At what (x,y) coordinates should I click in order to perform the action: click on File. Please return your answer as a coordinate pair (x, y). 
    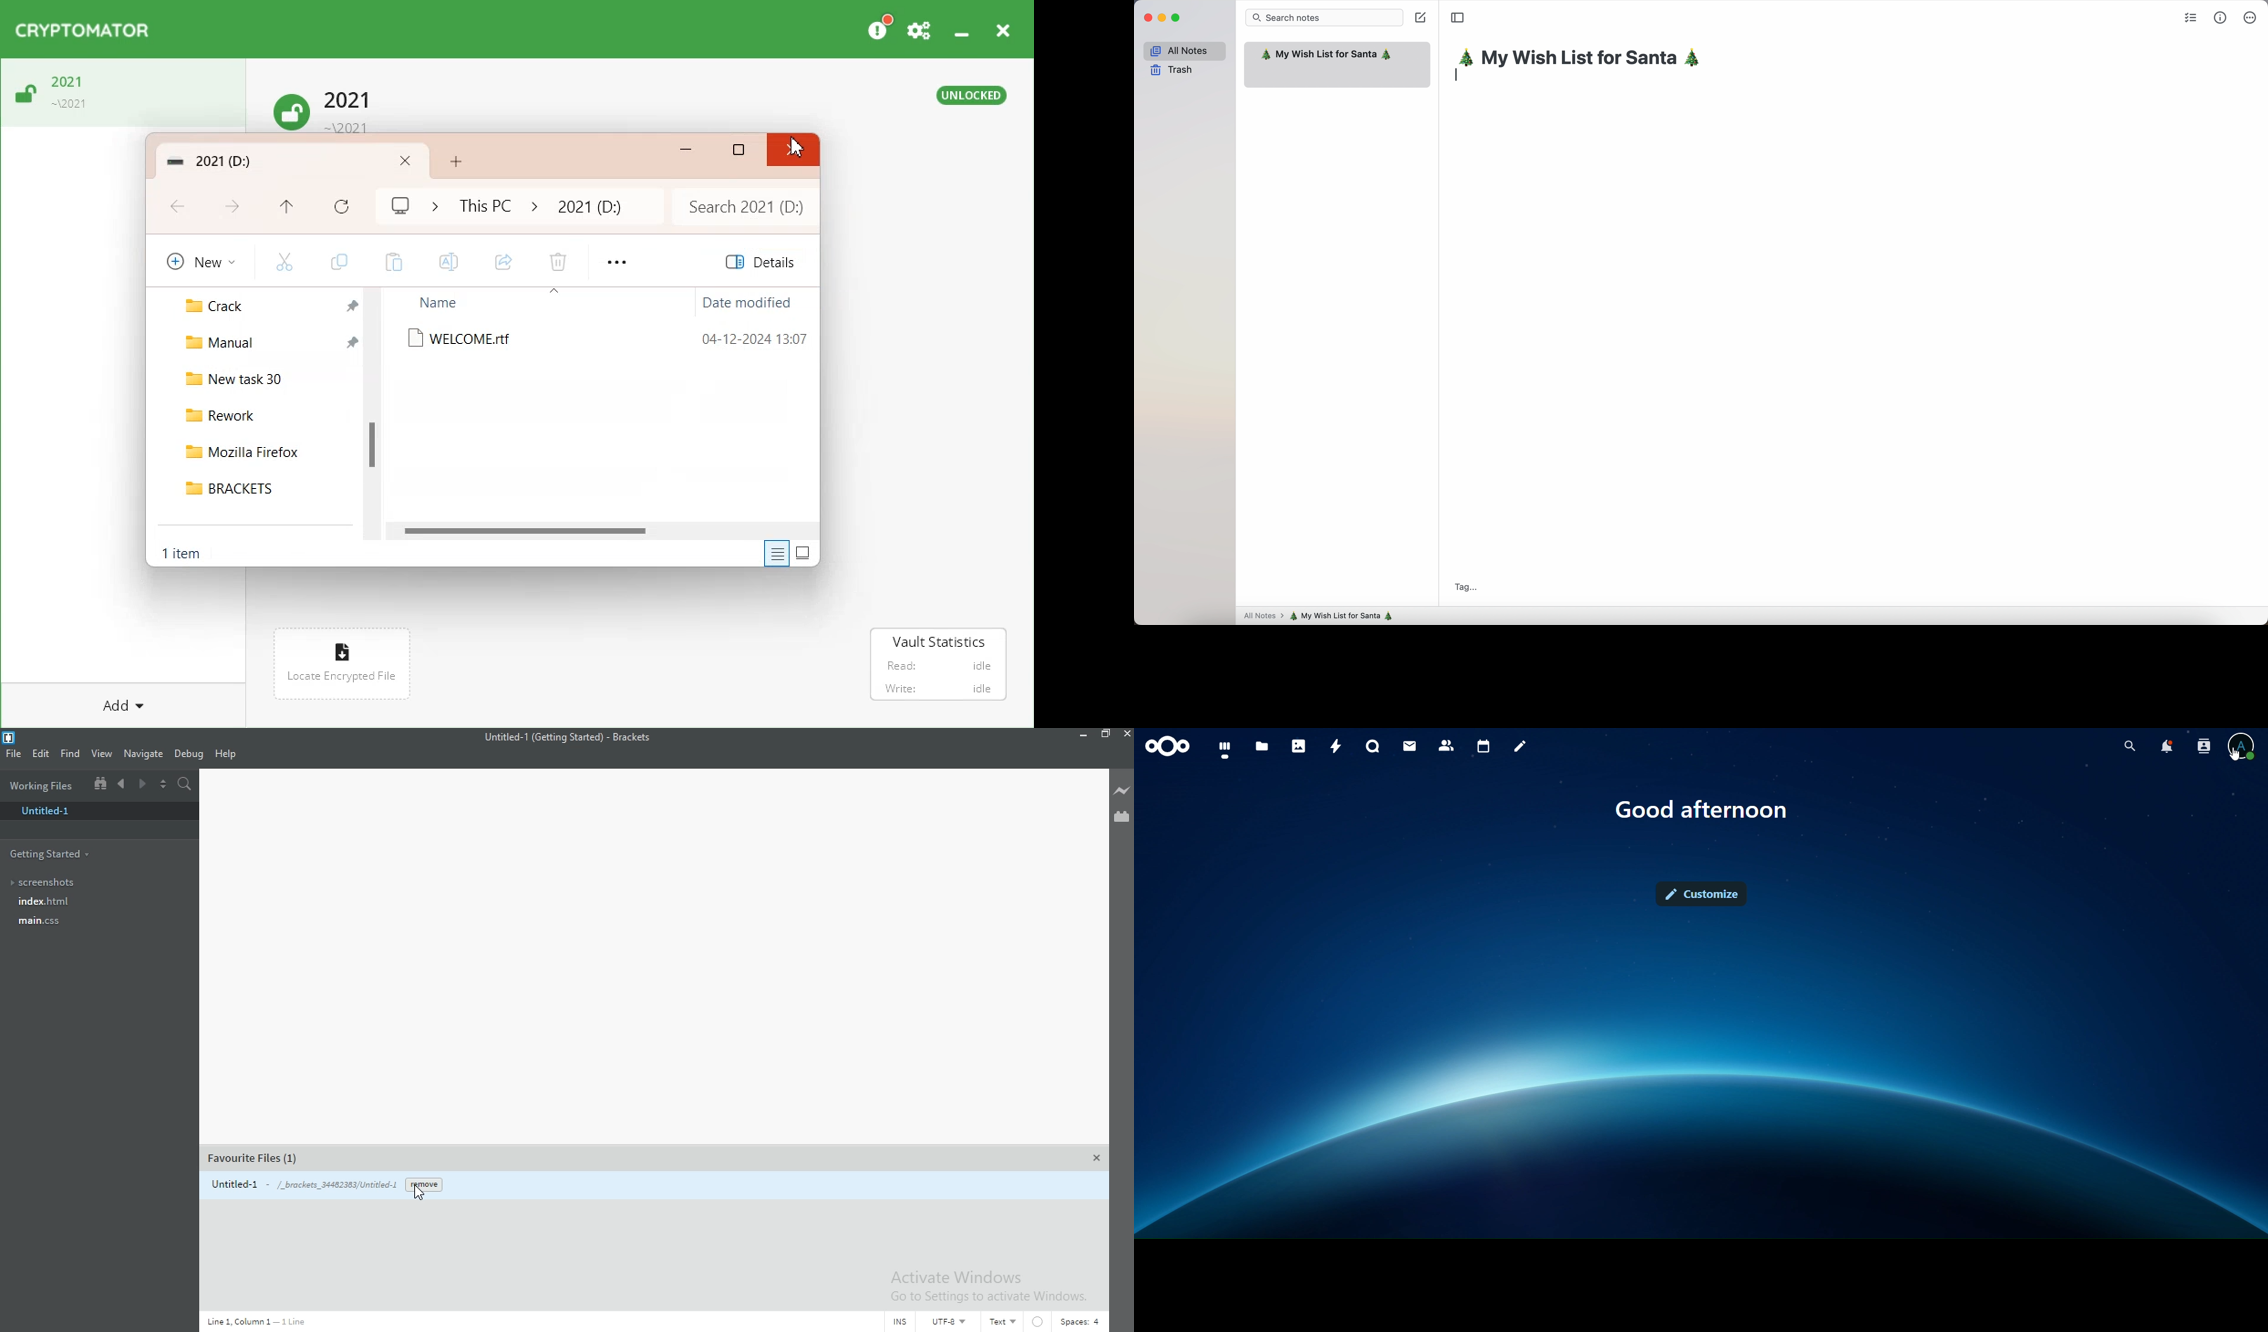
    Looking at the image, I should click on (15, 755).